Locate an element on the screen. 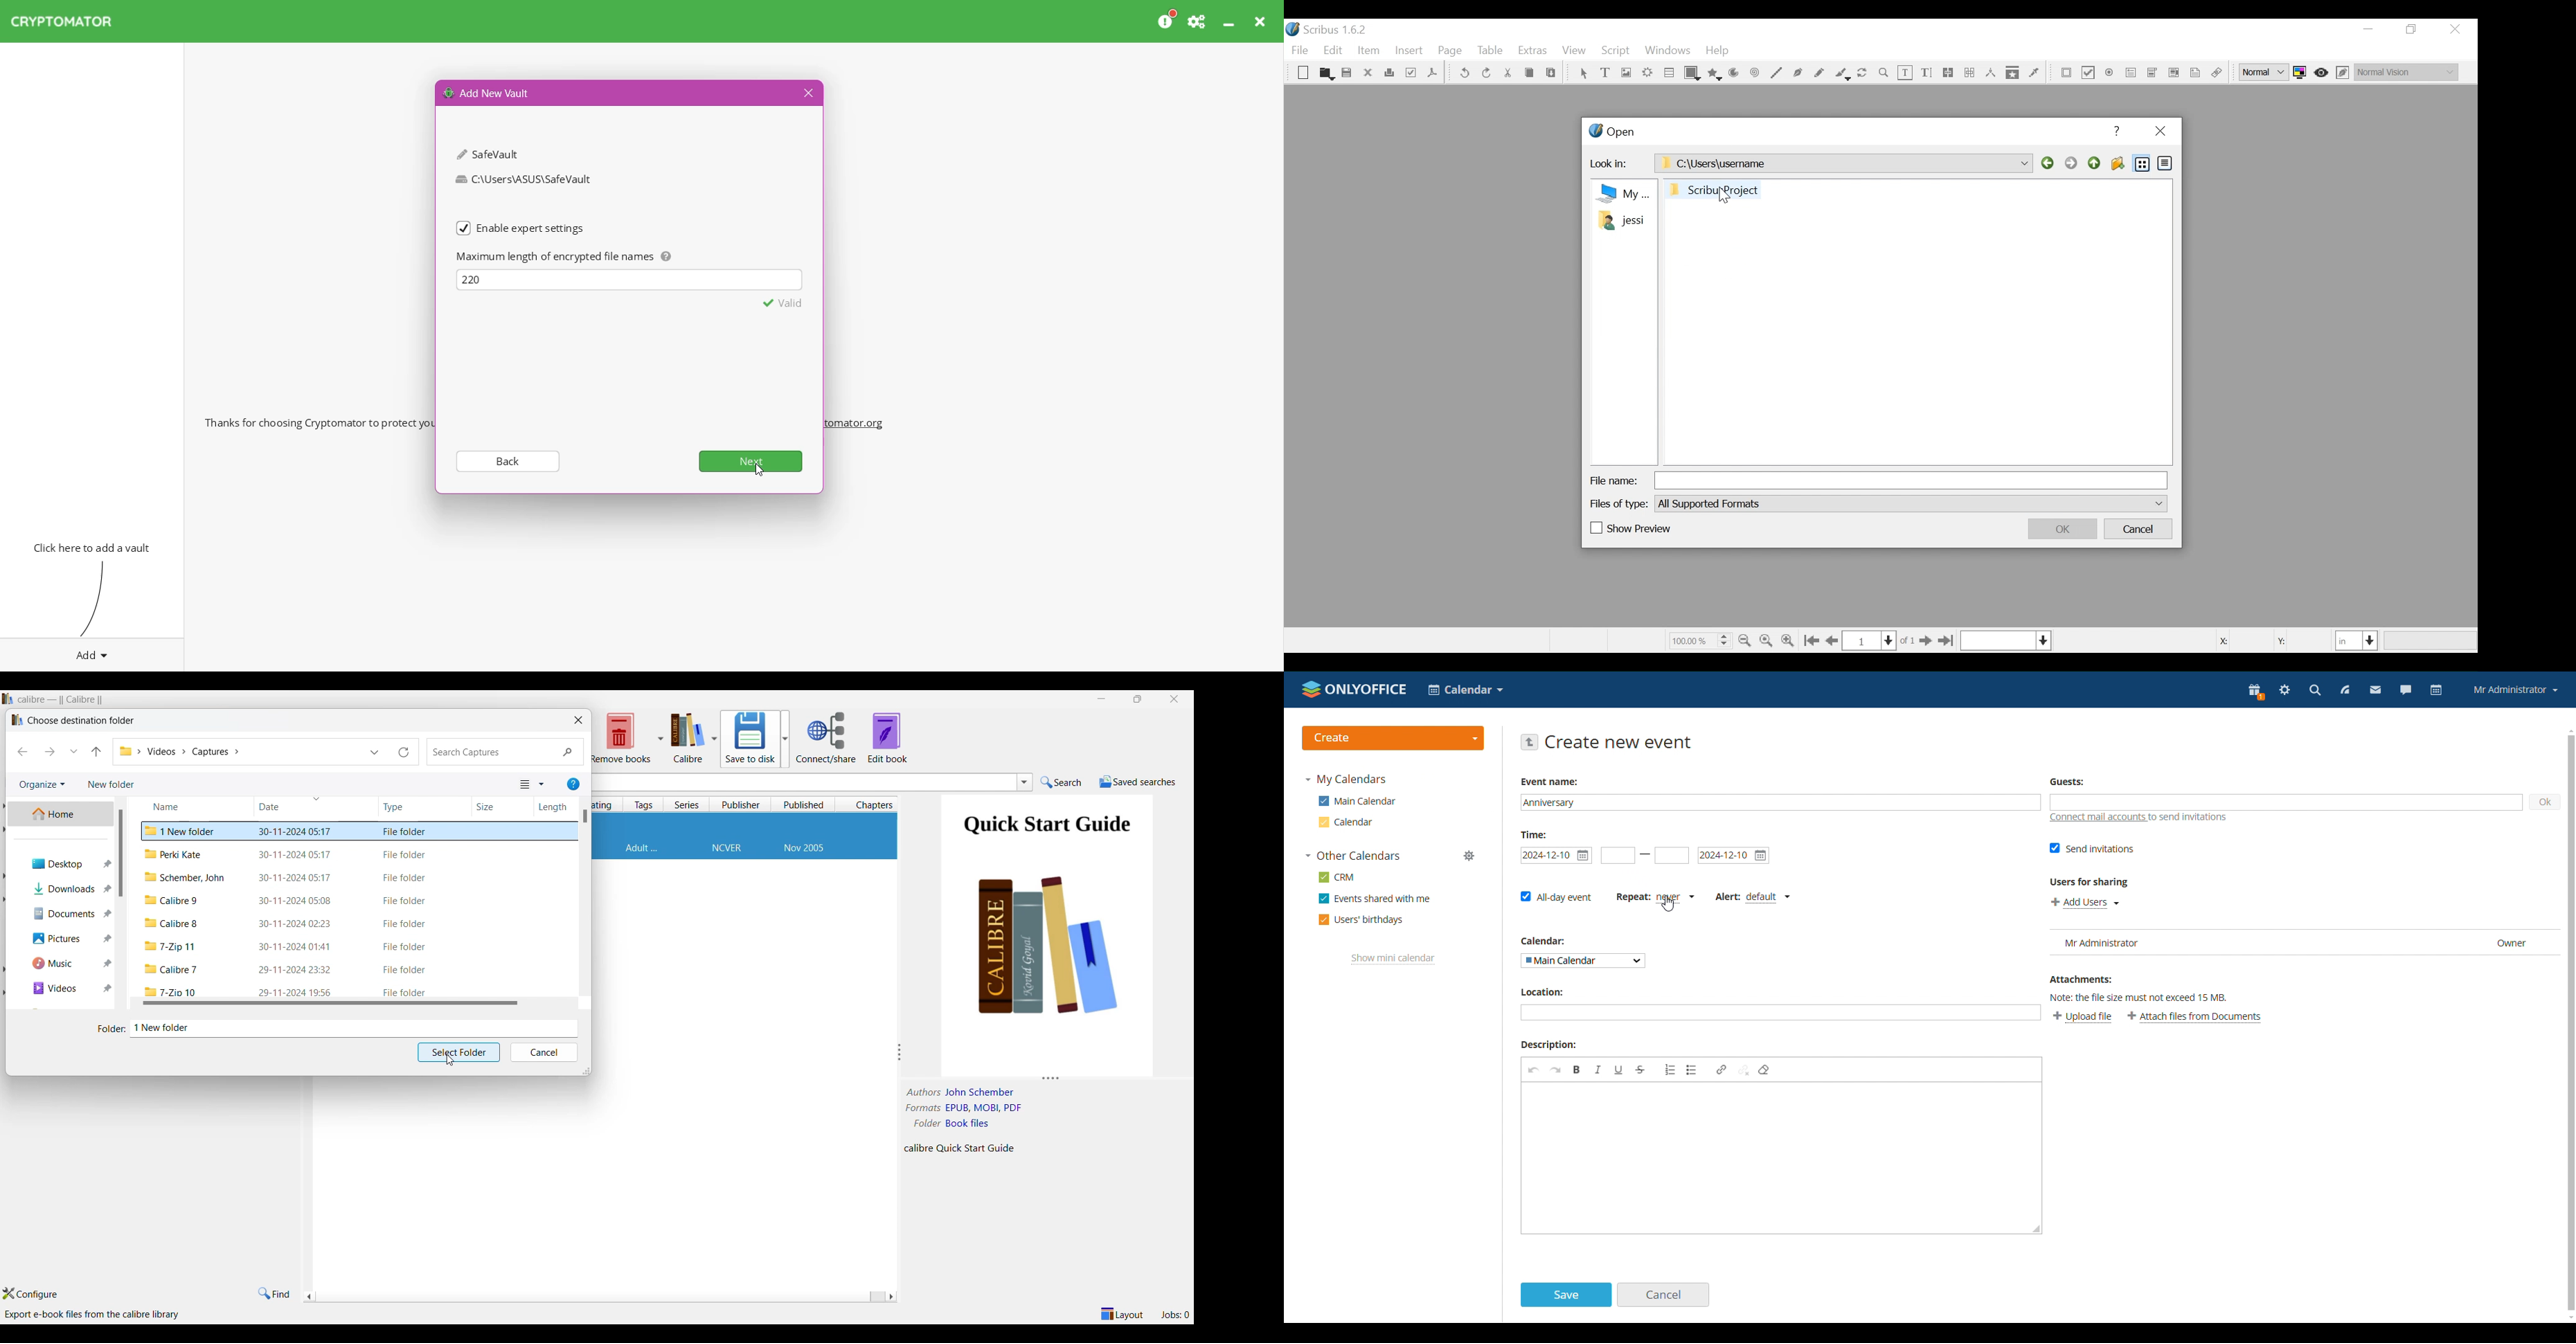 The width and height of the screenshot is (2576, 1344). date is located at coordinates (291, 855).